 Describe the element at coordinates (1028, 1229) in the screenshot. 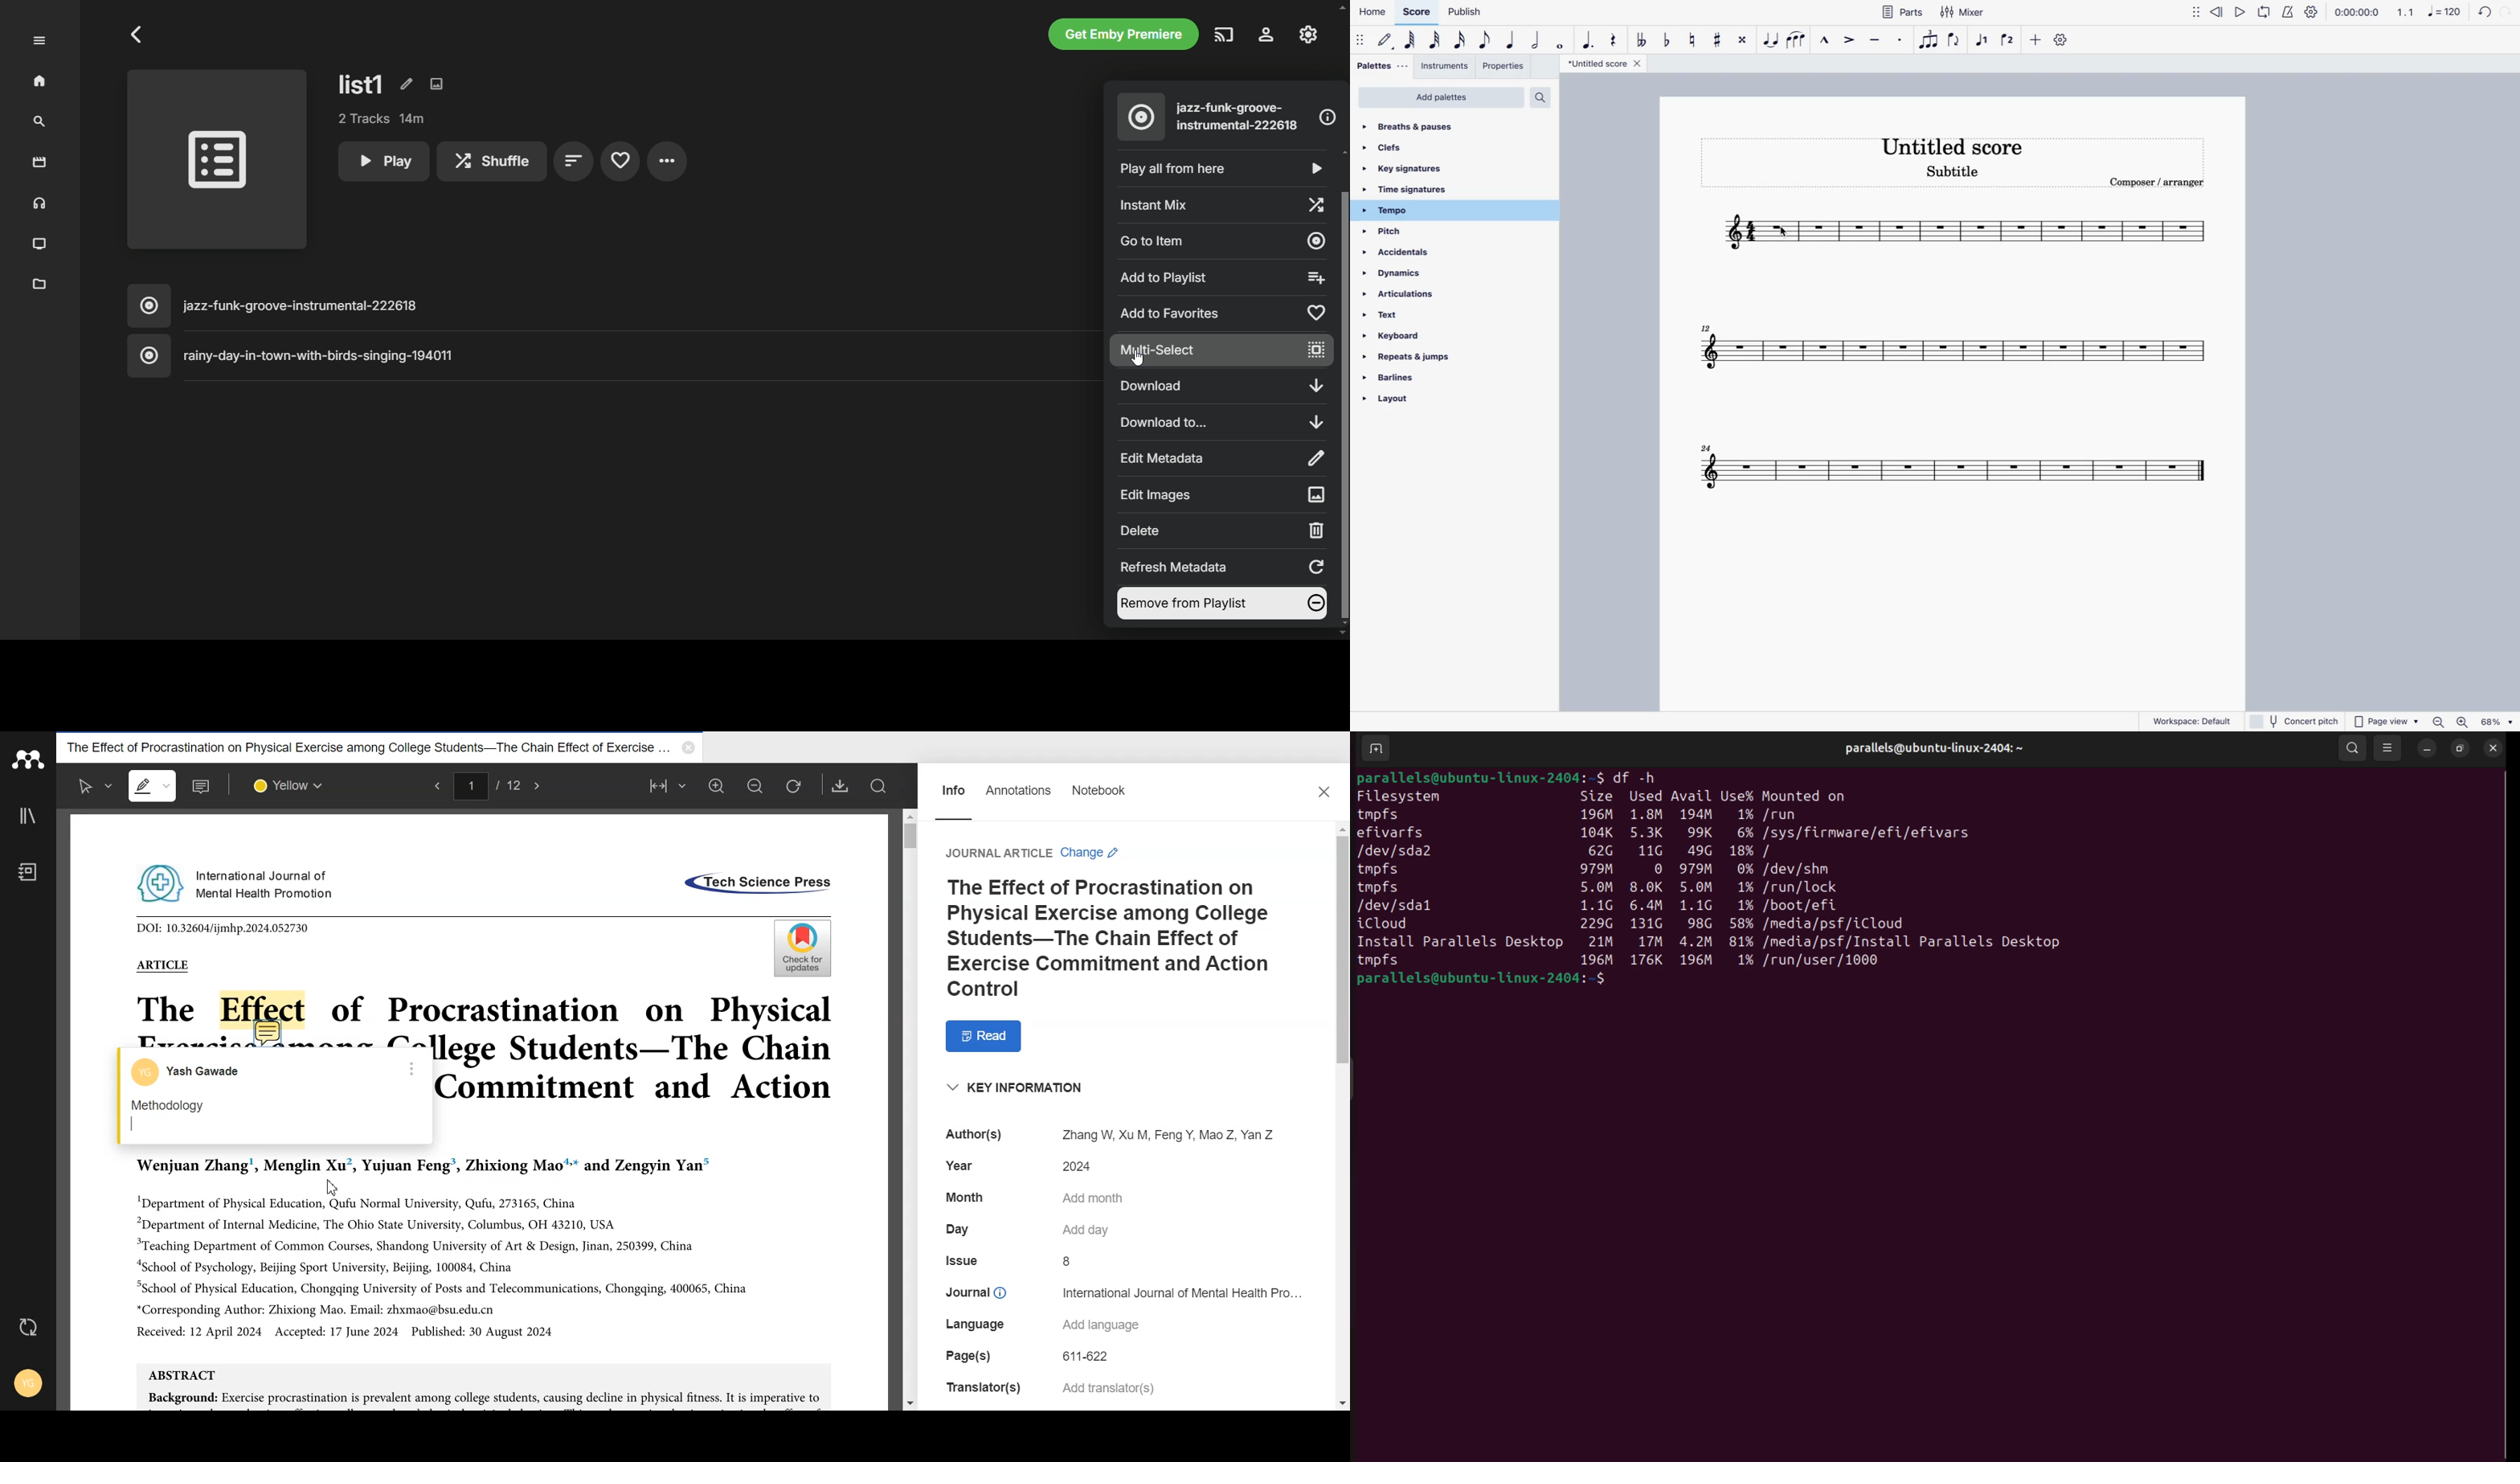

I see `Day Add day` at that location.